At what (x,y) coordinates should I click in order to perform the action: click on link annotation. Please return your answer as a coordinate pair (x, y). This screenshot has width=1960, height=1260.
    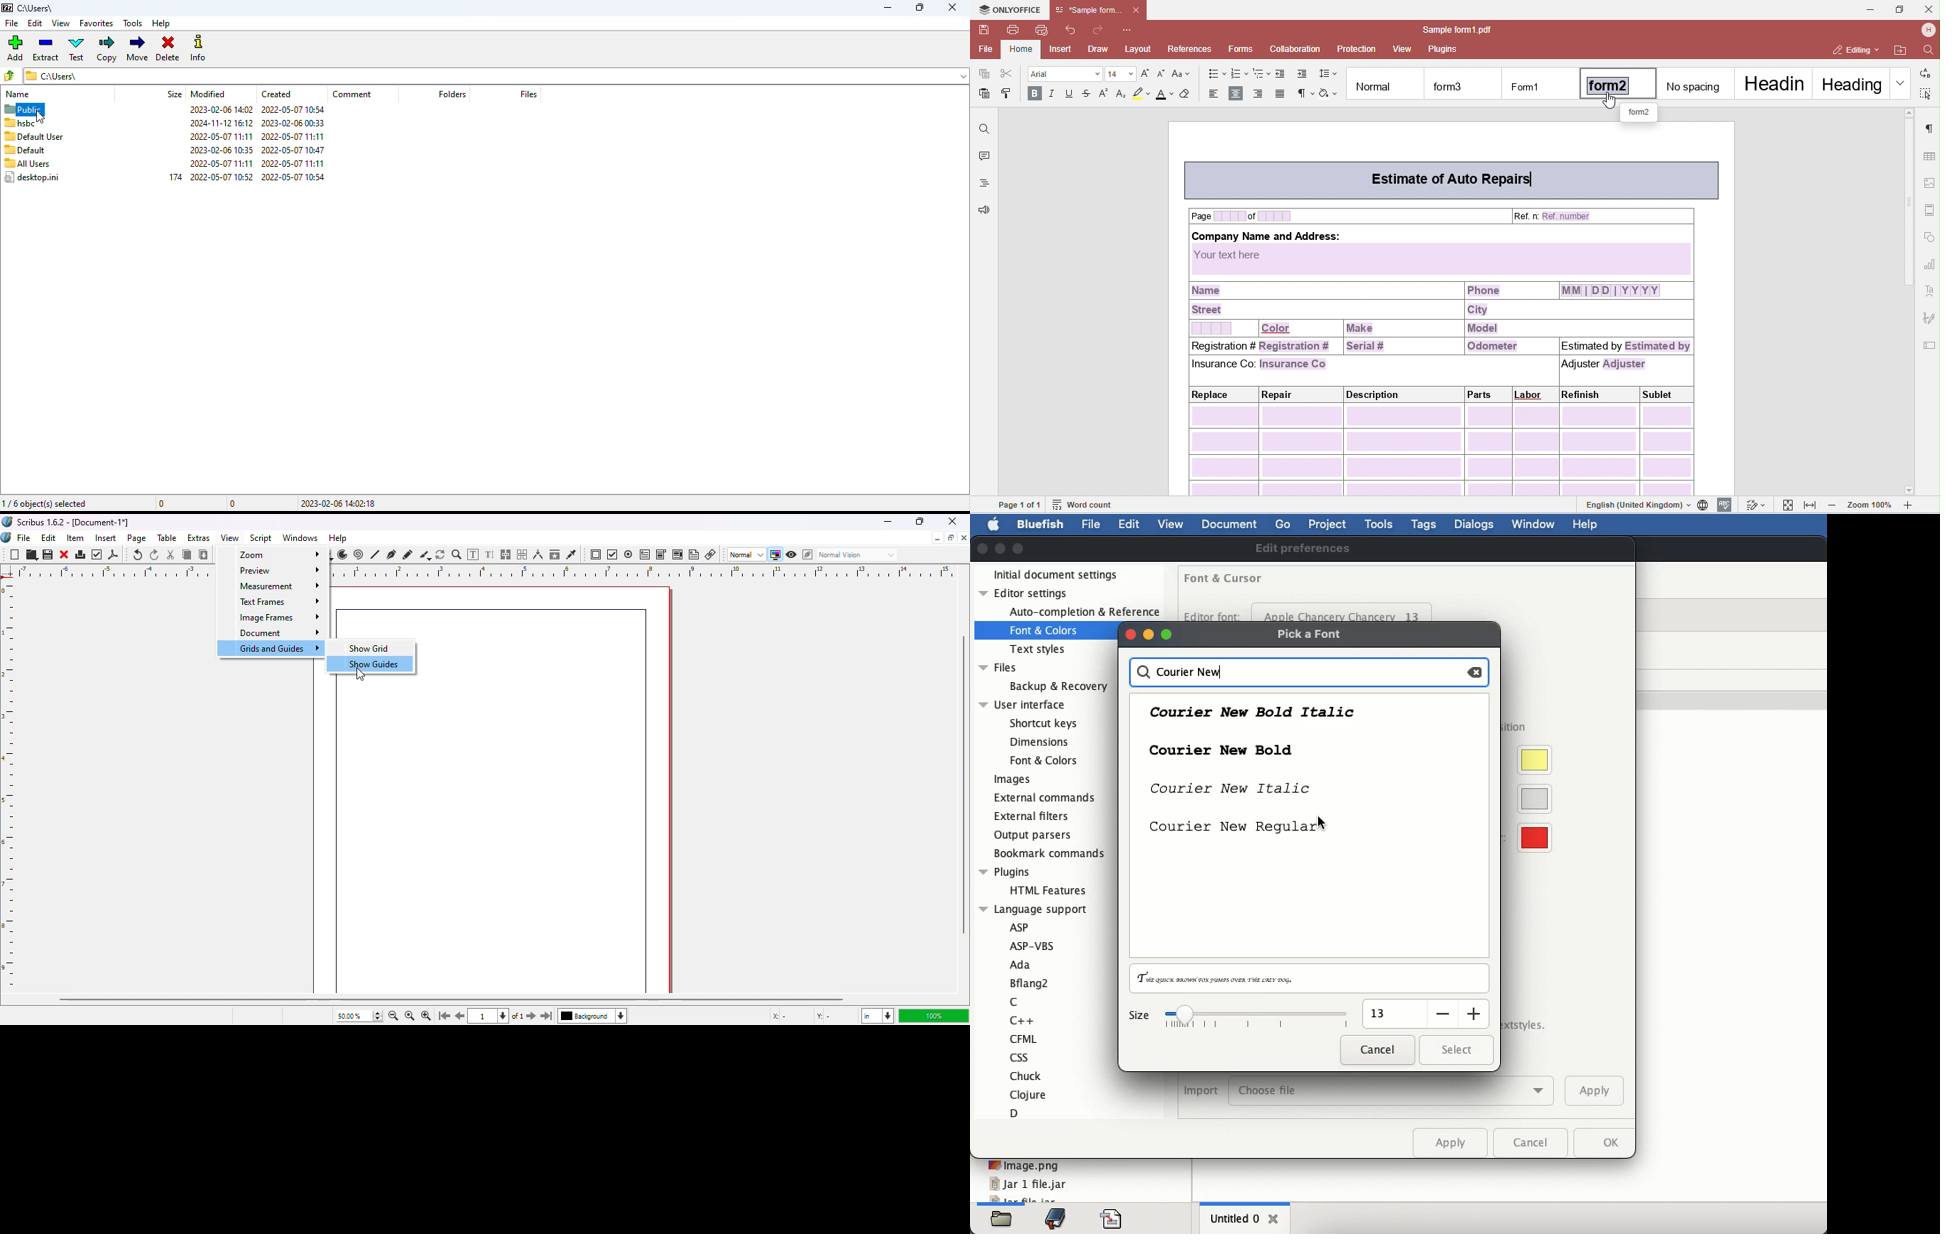
    Looking at the image, I should click on (711, 554).